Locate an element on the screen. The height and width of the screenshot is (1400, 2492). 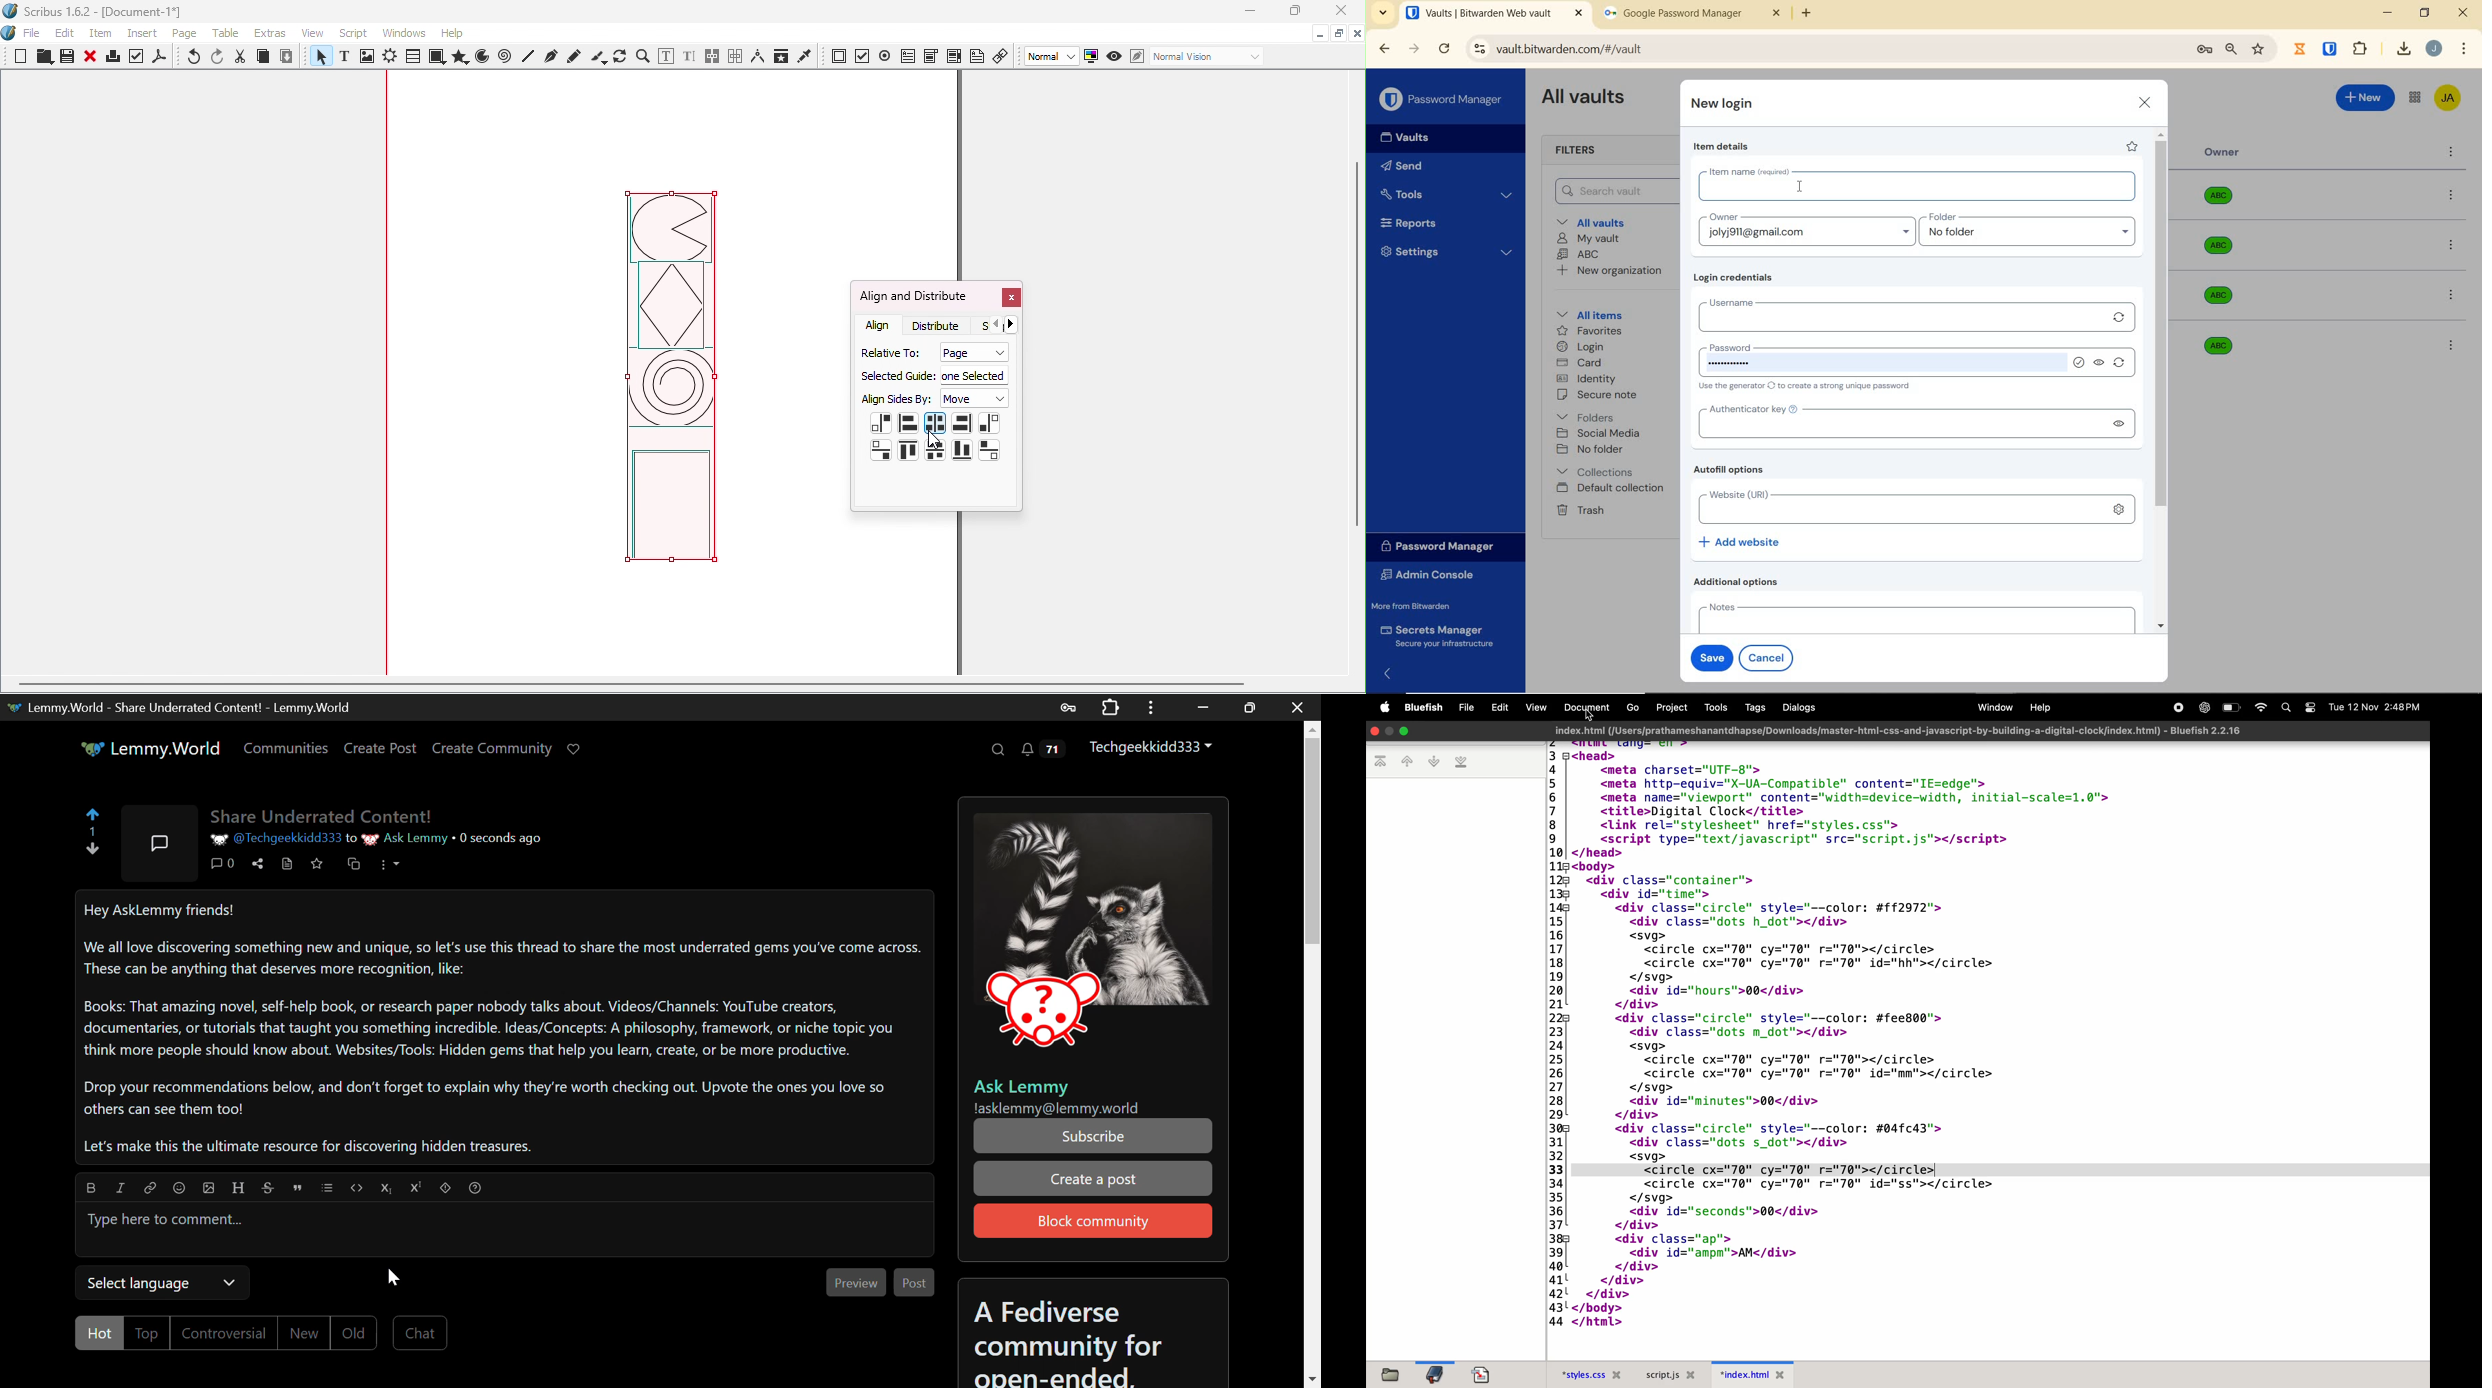
Maximize is located at coordinates (1293, 11).